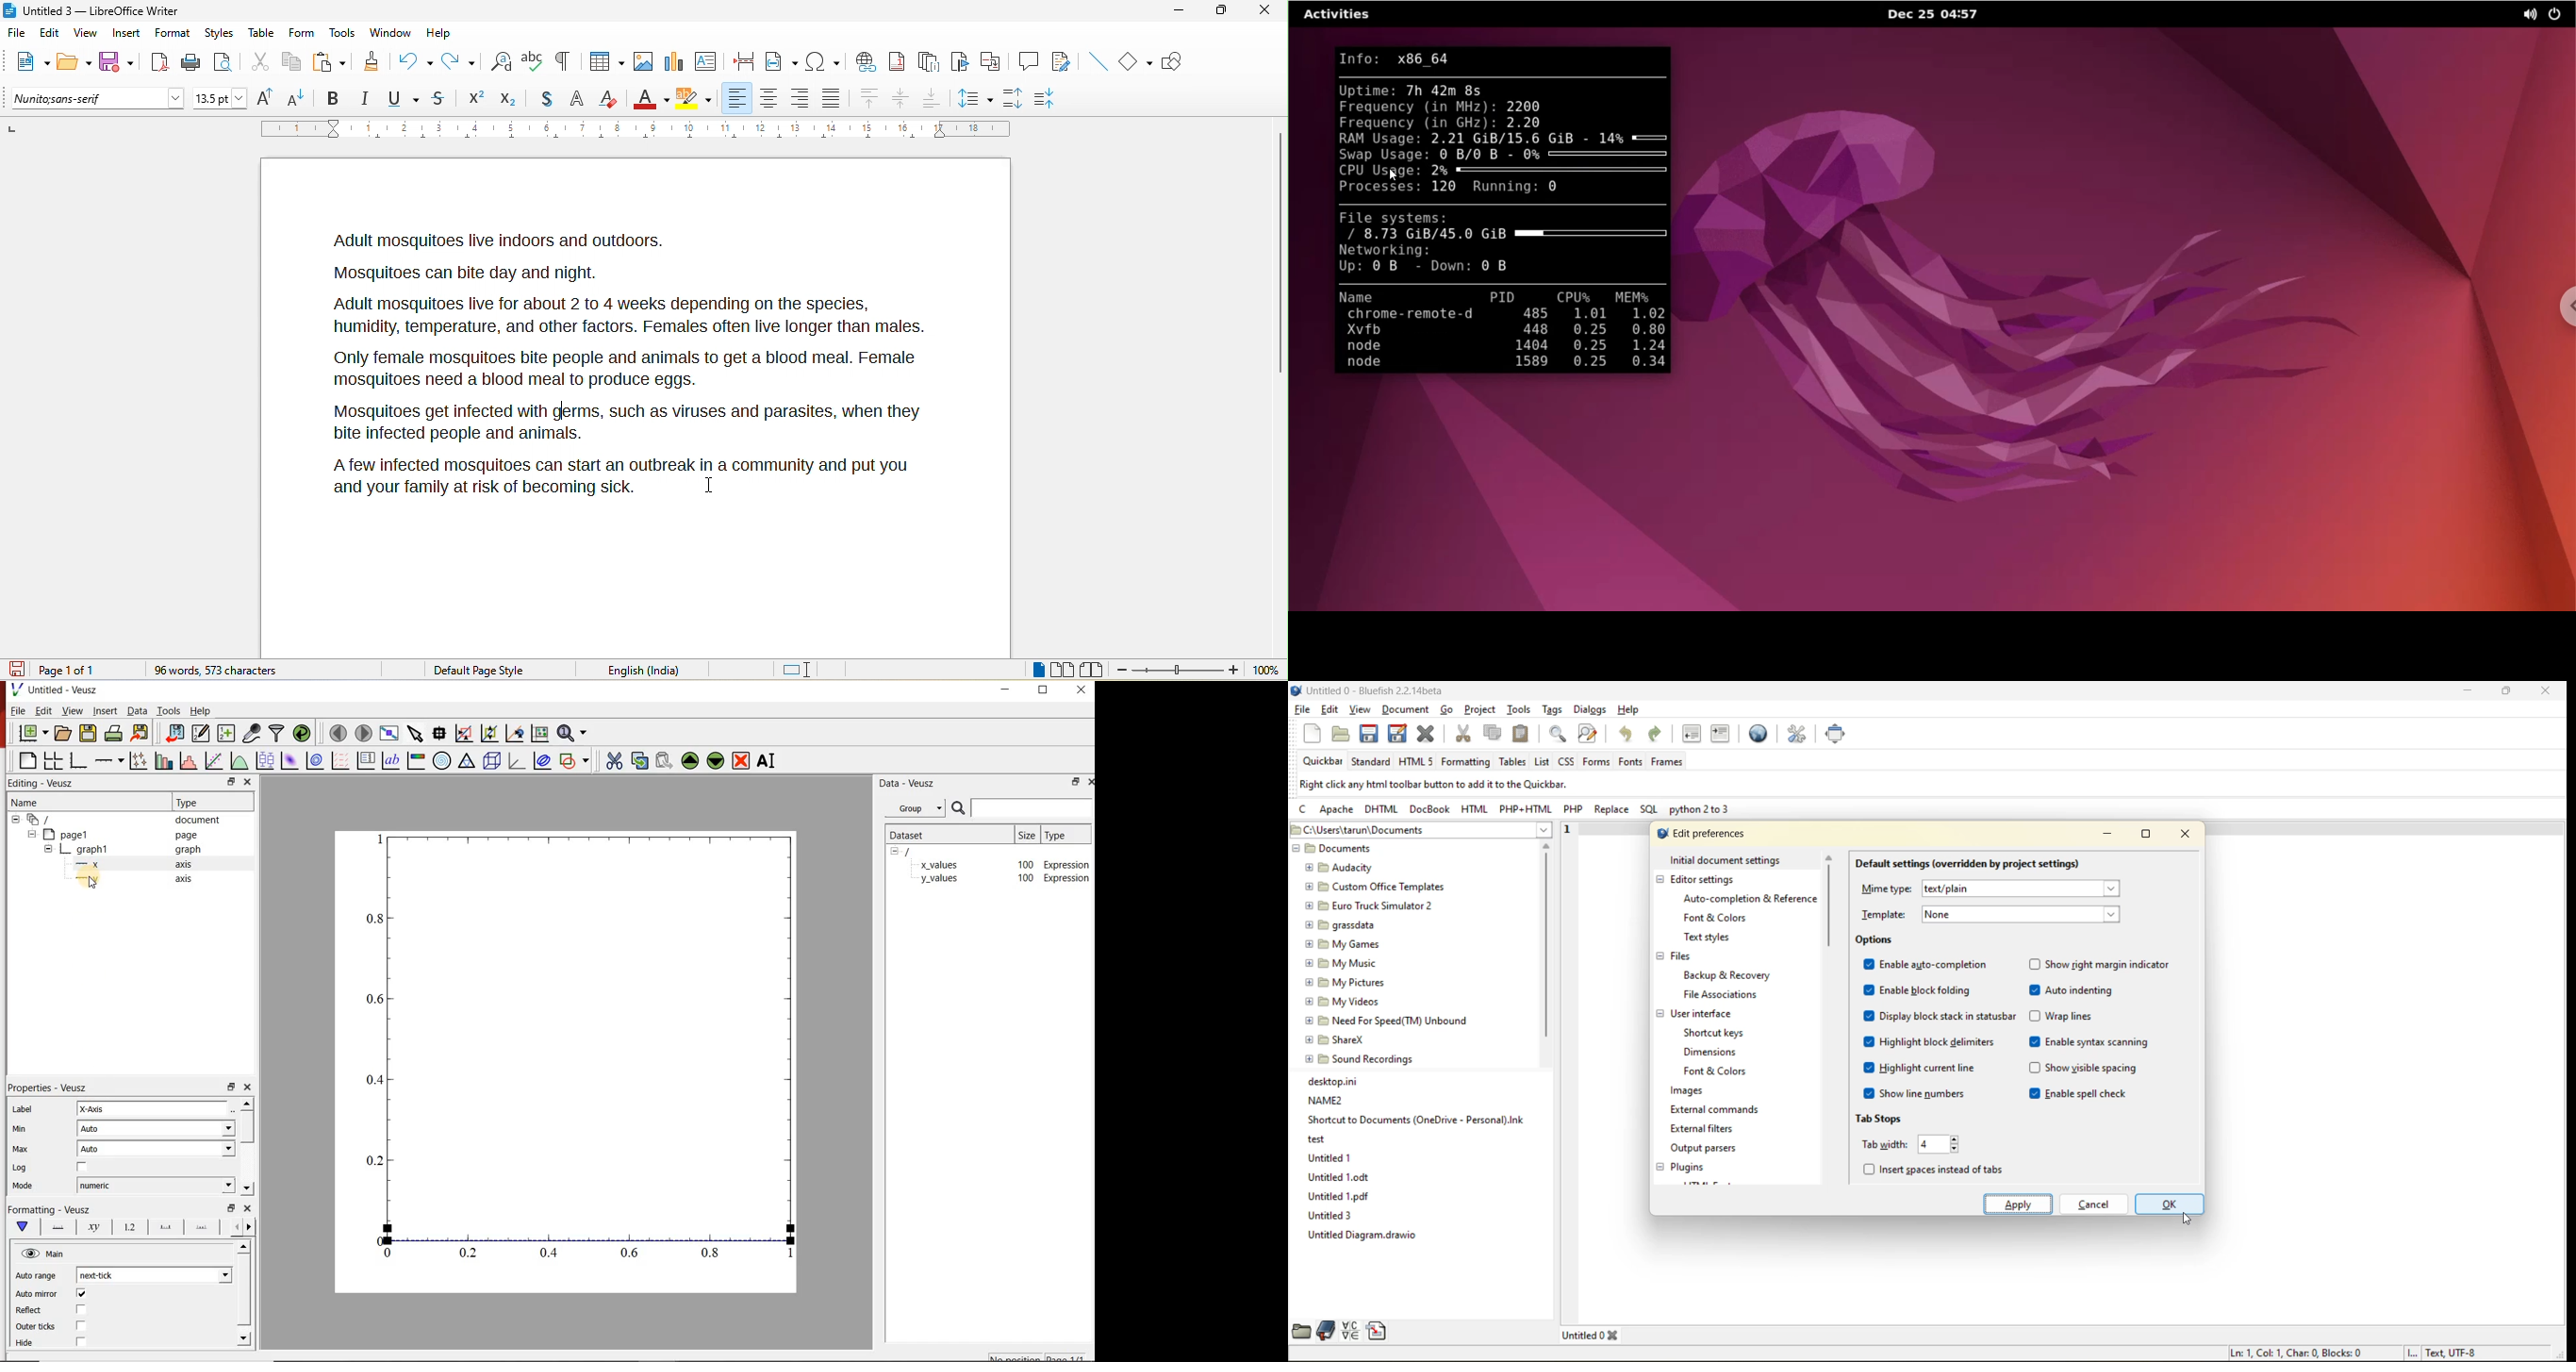  Describe the element at coordinates (1630, 734) in the screenshot. I see `undo` at that location.